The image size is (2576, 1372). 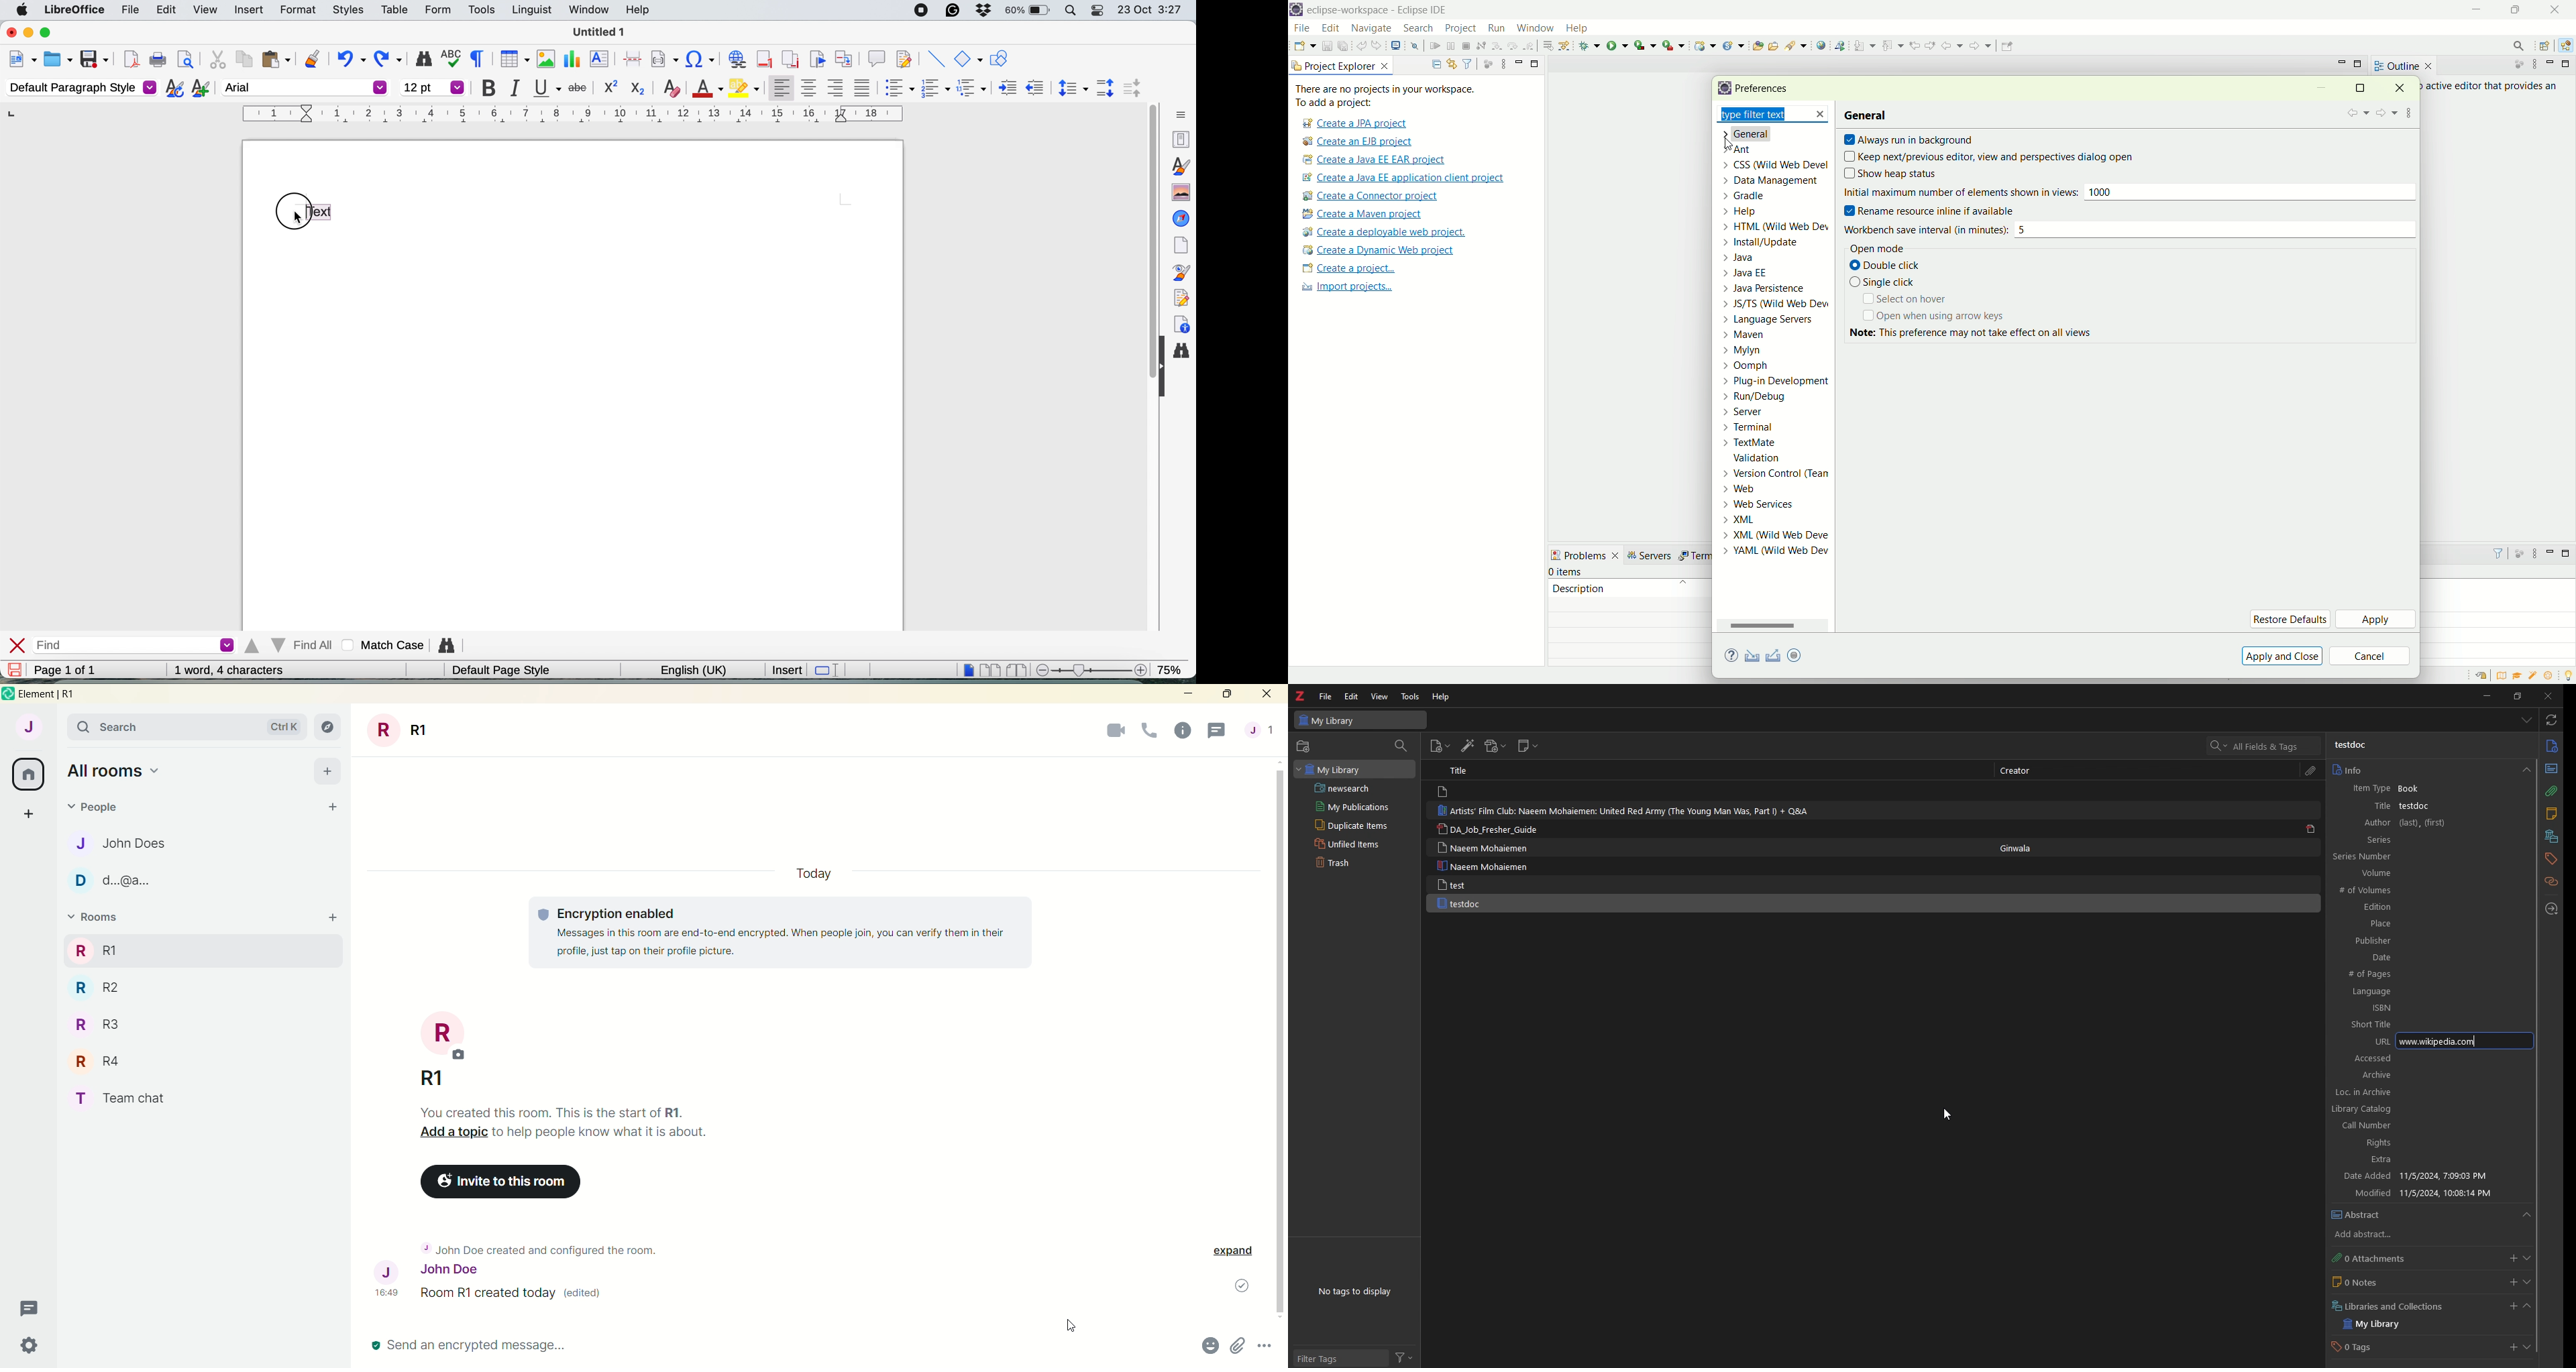 What do you see at coordinates (1772, 44) in the screenshot?
I see `open task` at bounding box center [1772, 44].